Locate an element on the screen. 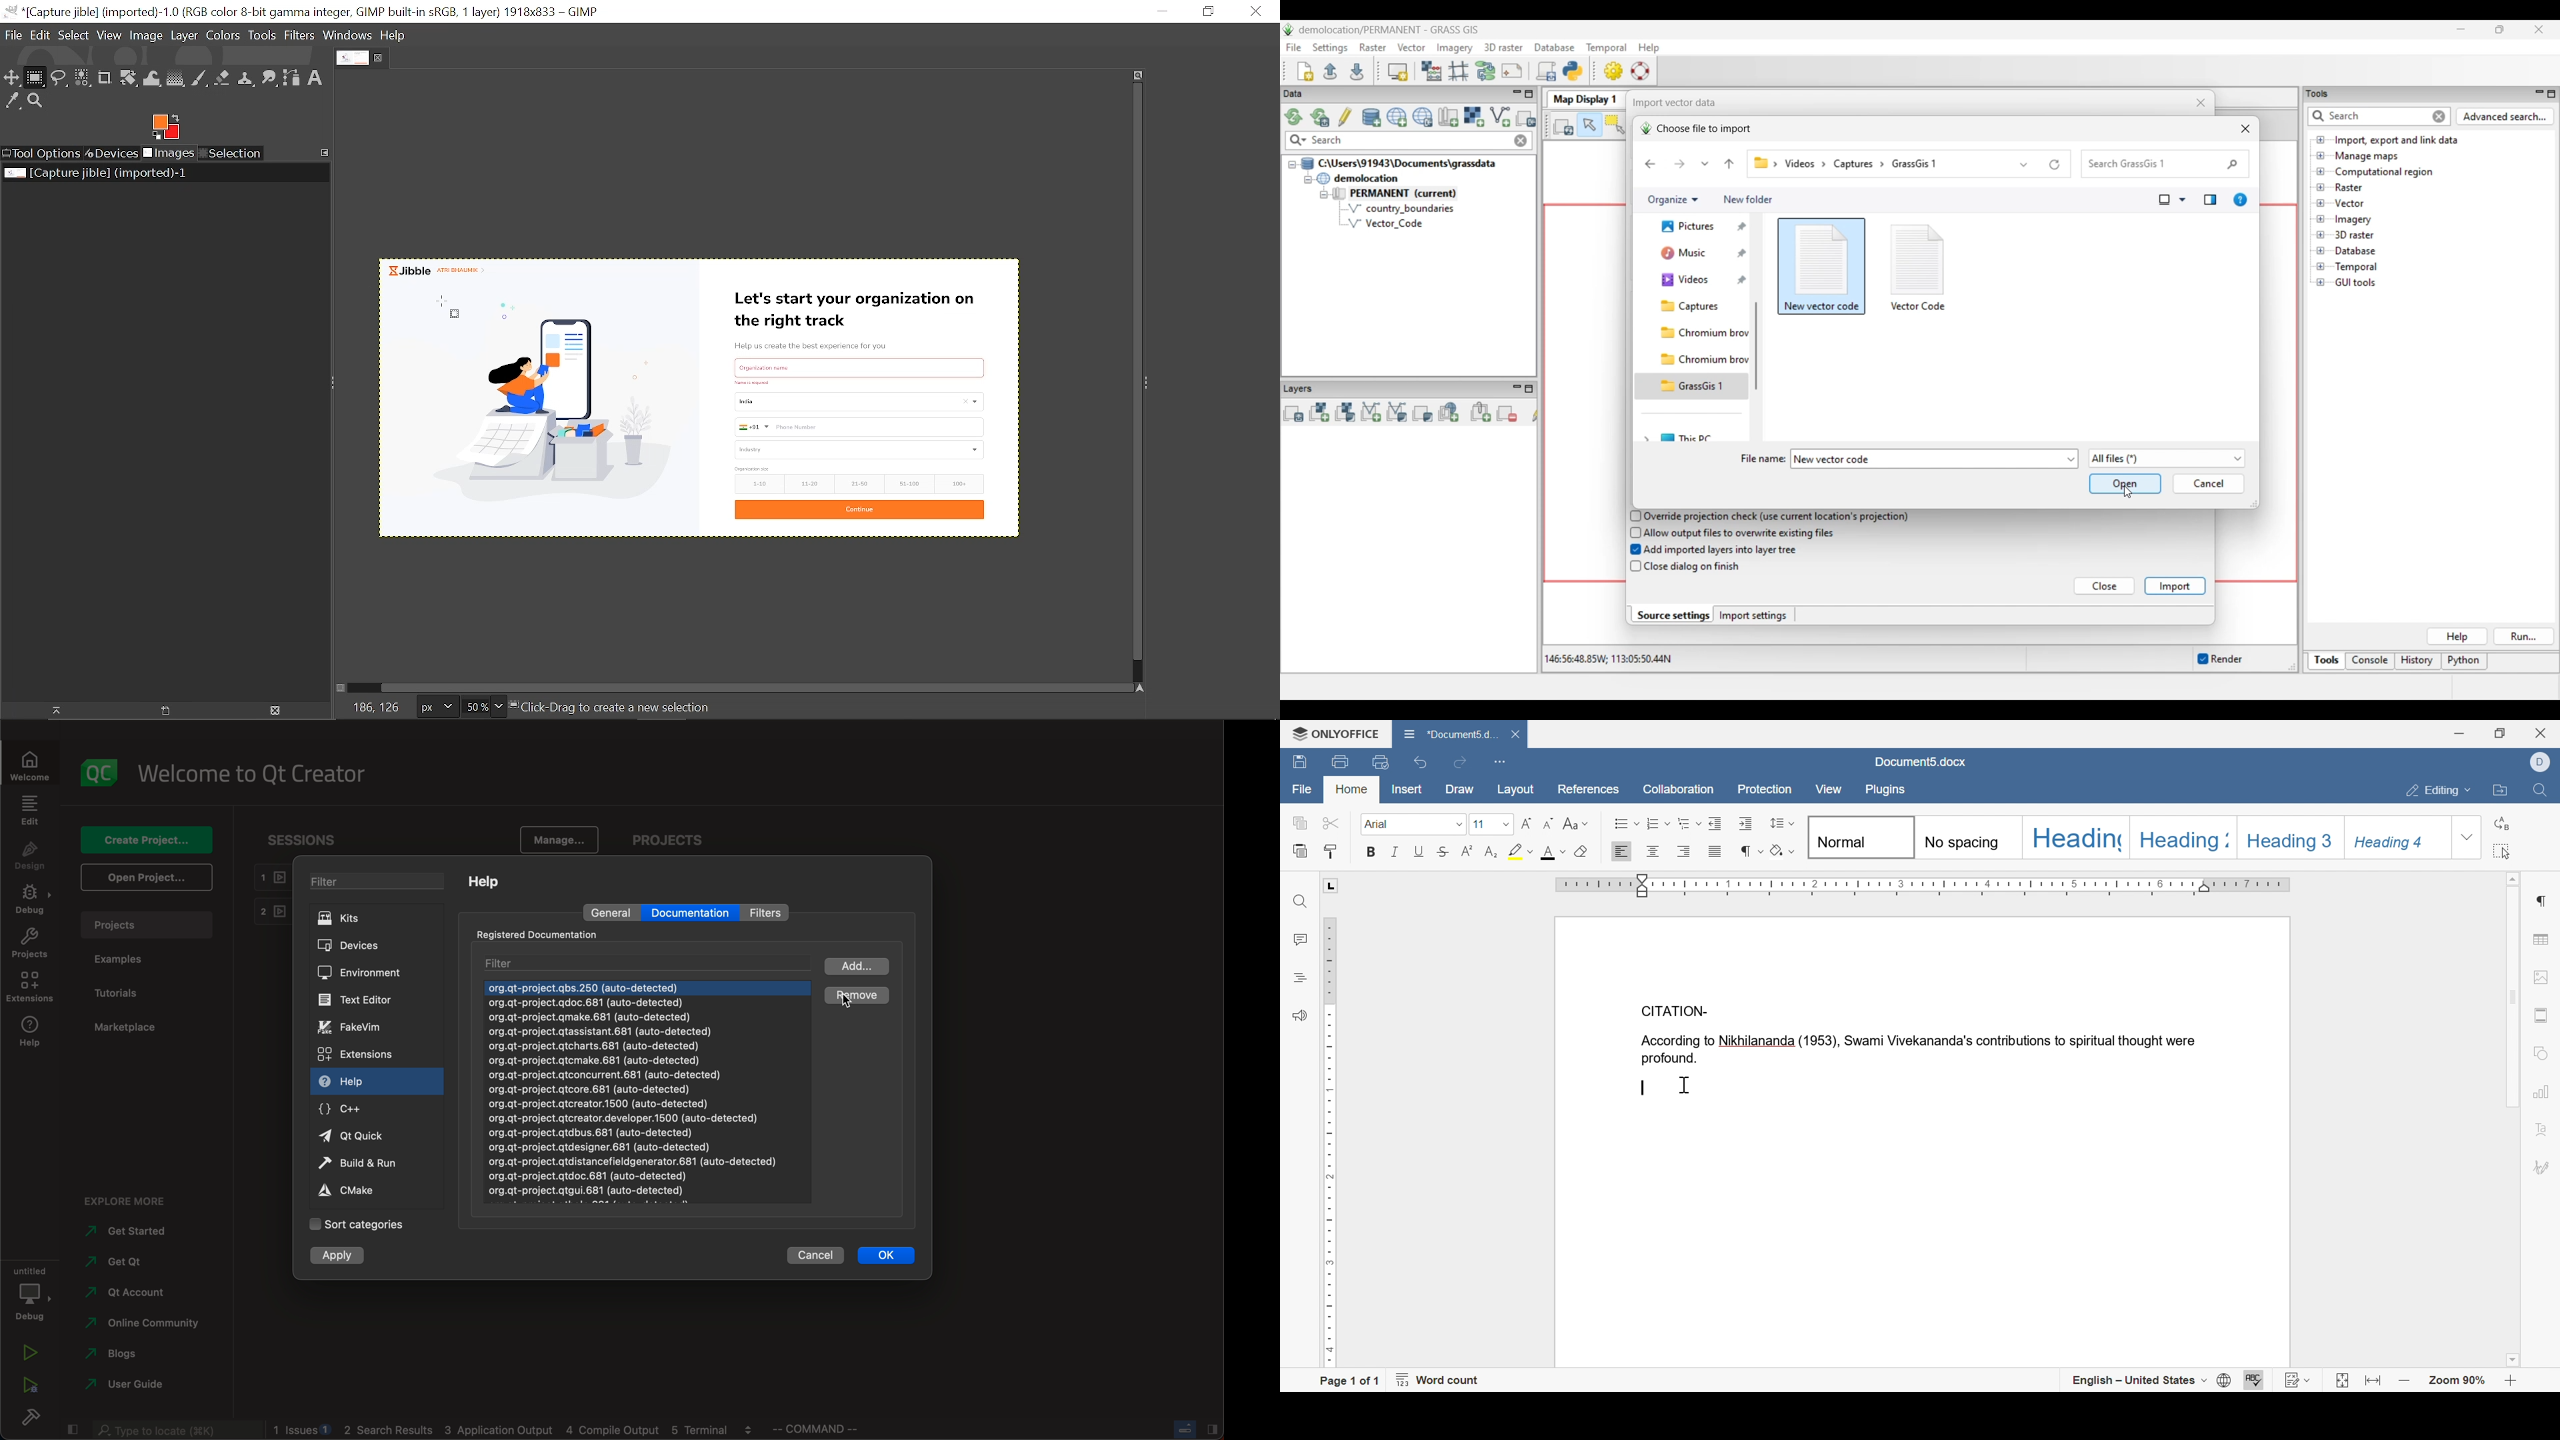 This screenshot has width=2576, height=1456. close slide bar is located at coordinates (1191, 1430).